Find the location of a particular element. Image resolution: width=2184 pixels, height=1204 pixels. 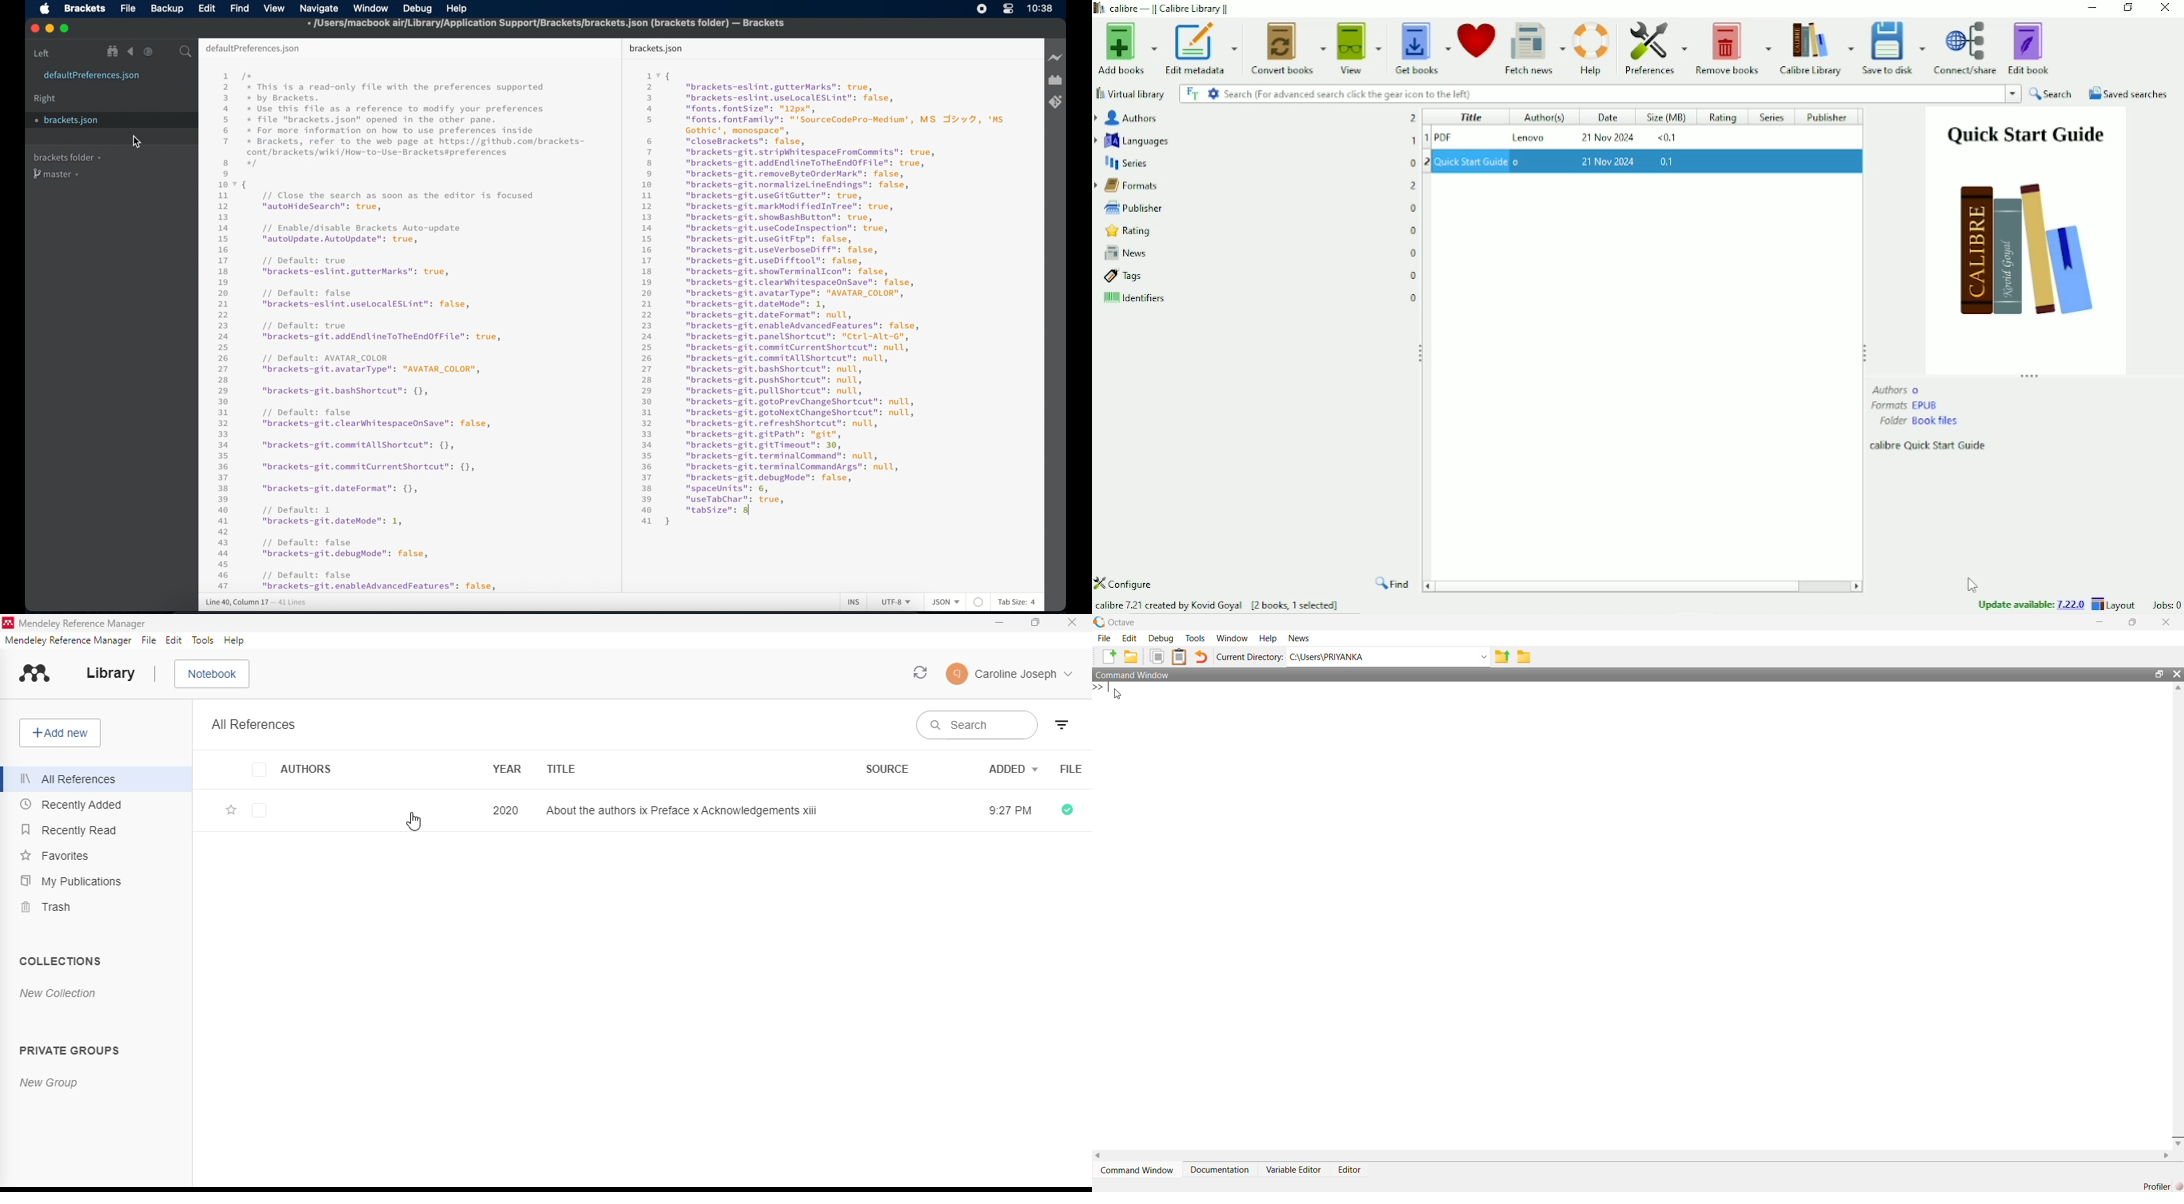

Advanced search is located at coordinates (1213, 93).